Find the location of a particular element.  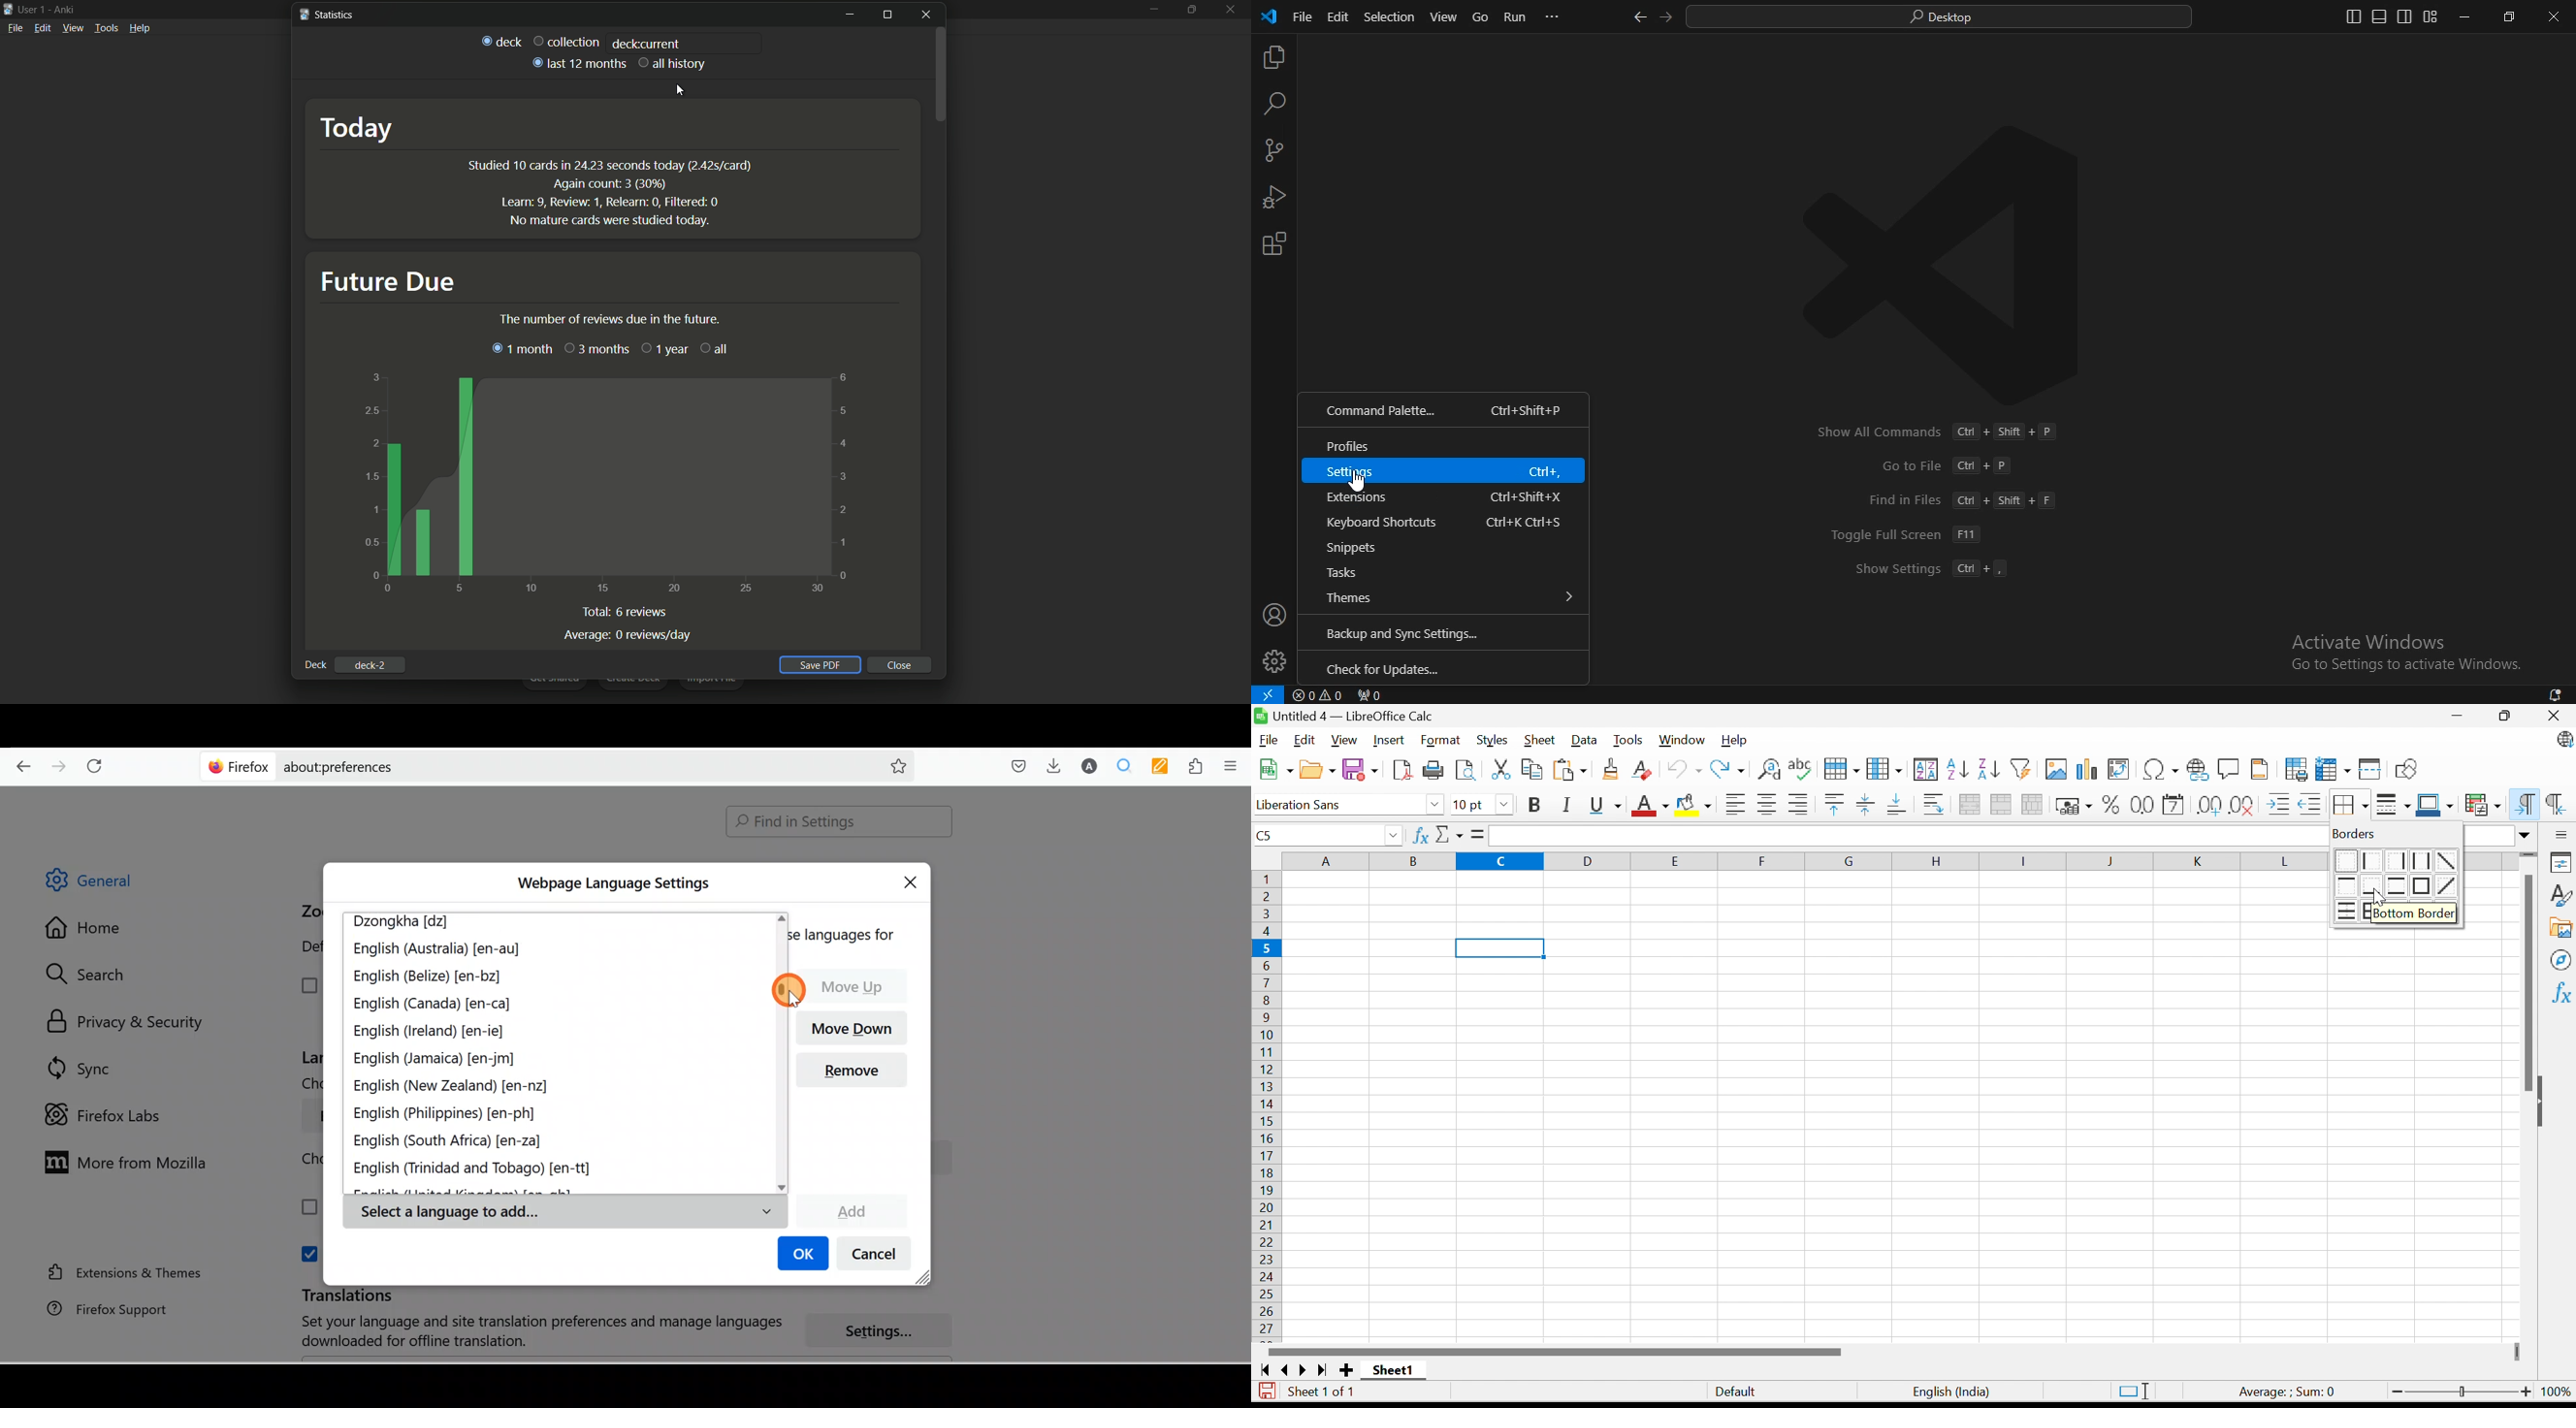

Collection deck current is located at coordinates (567, 40).